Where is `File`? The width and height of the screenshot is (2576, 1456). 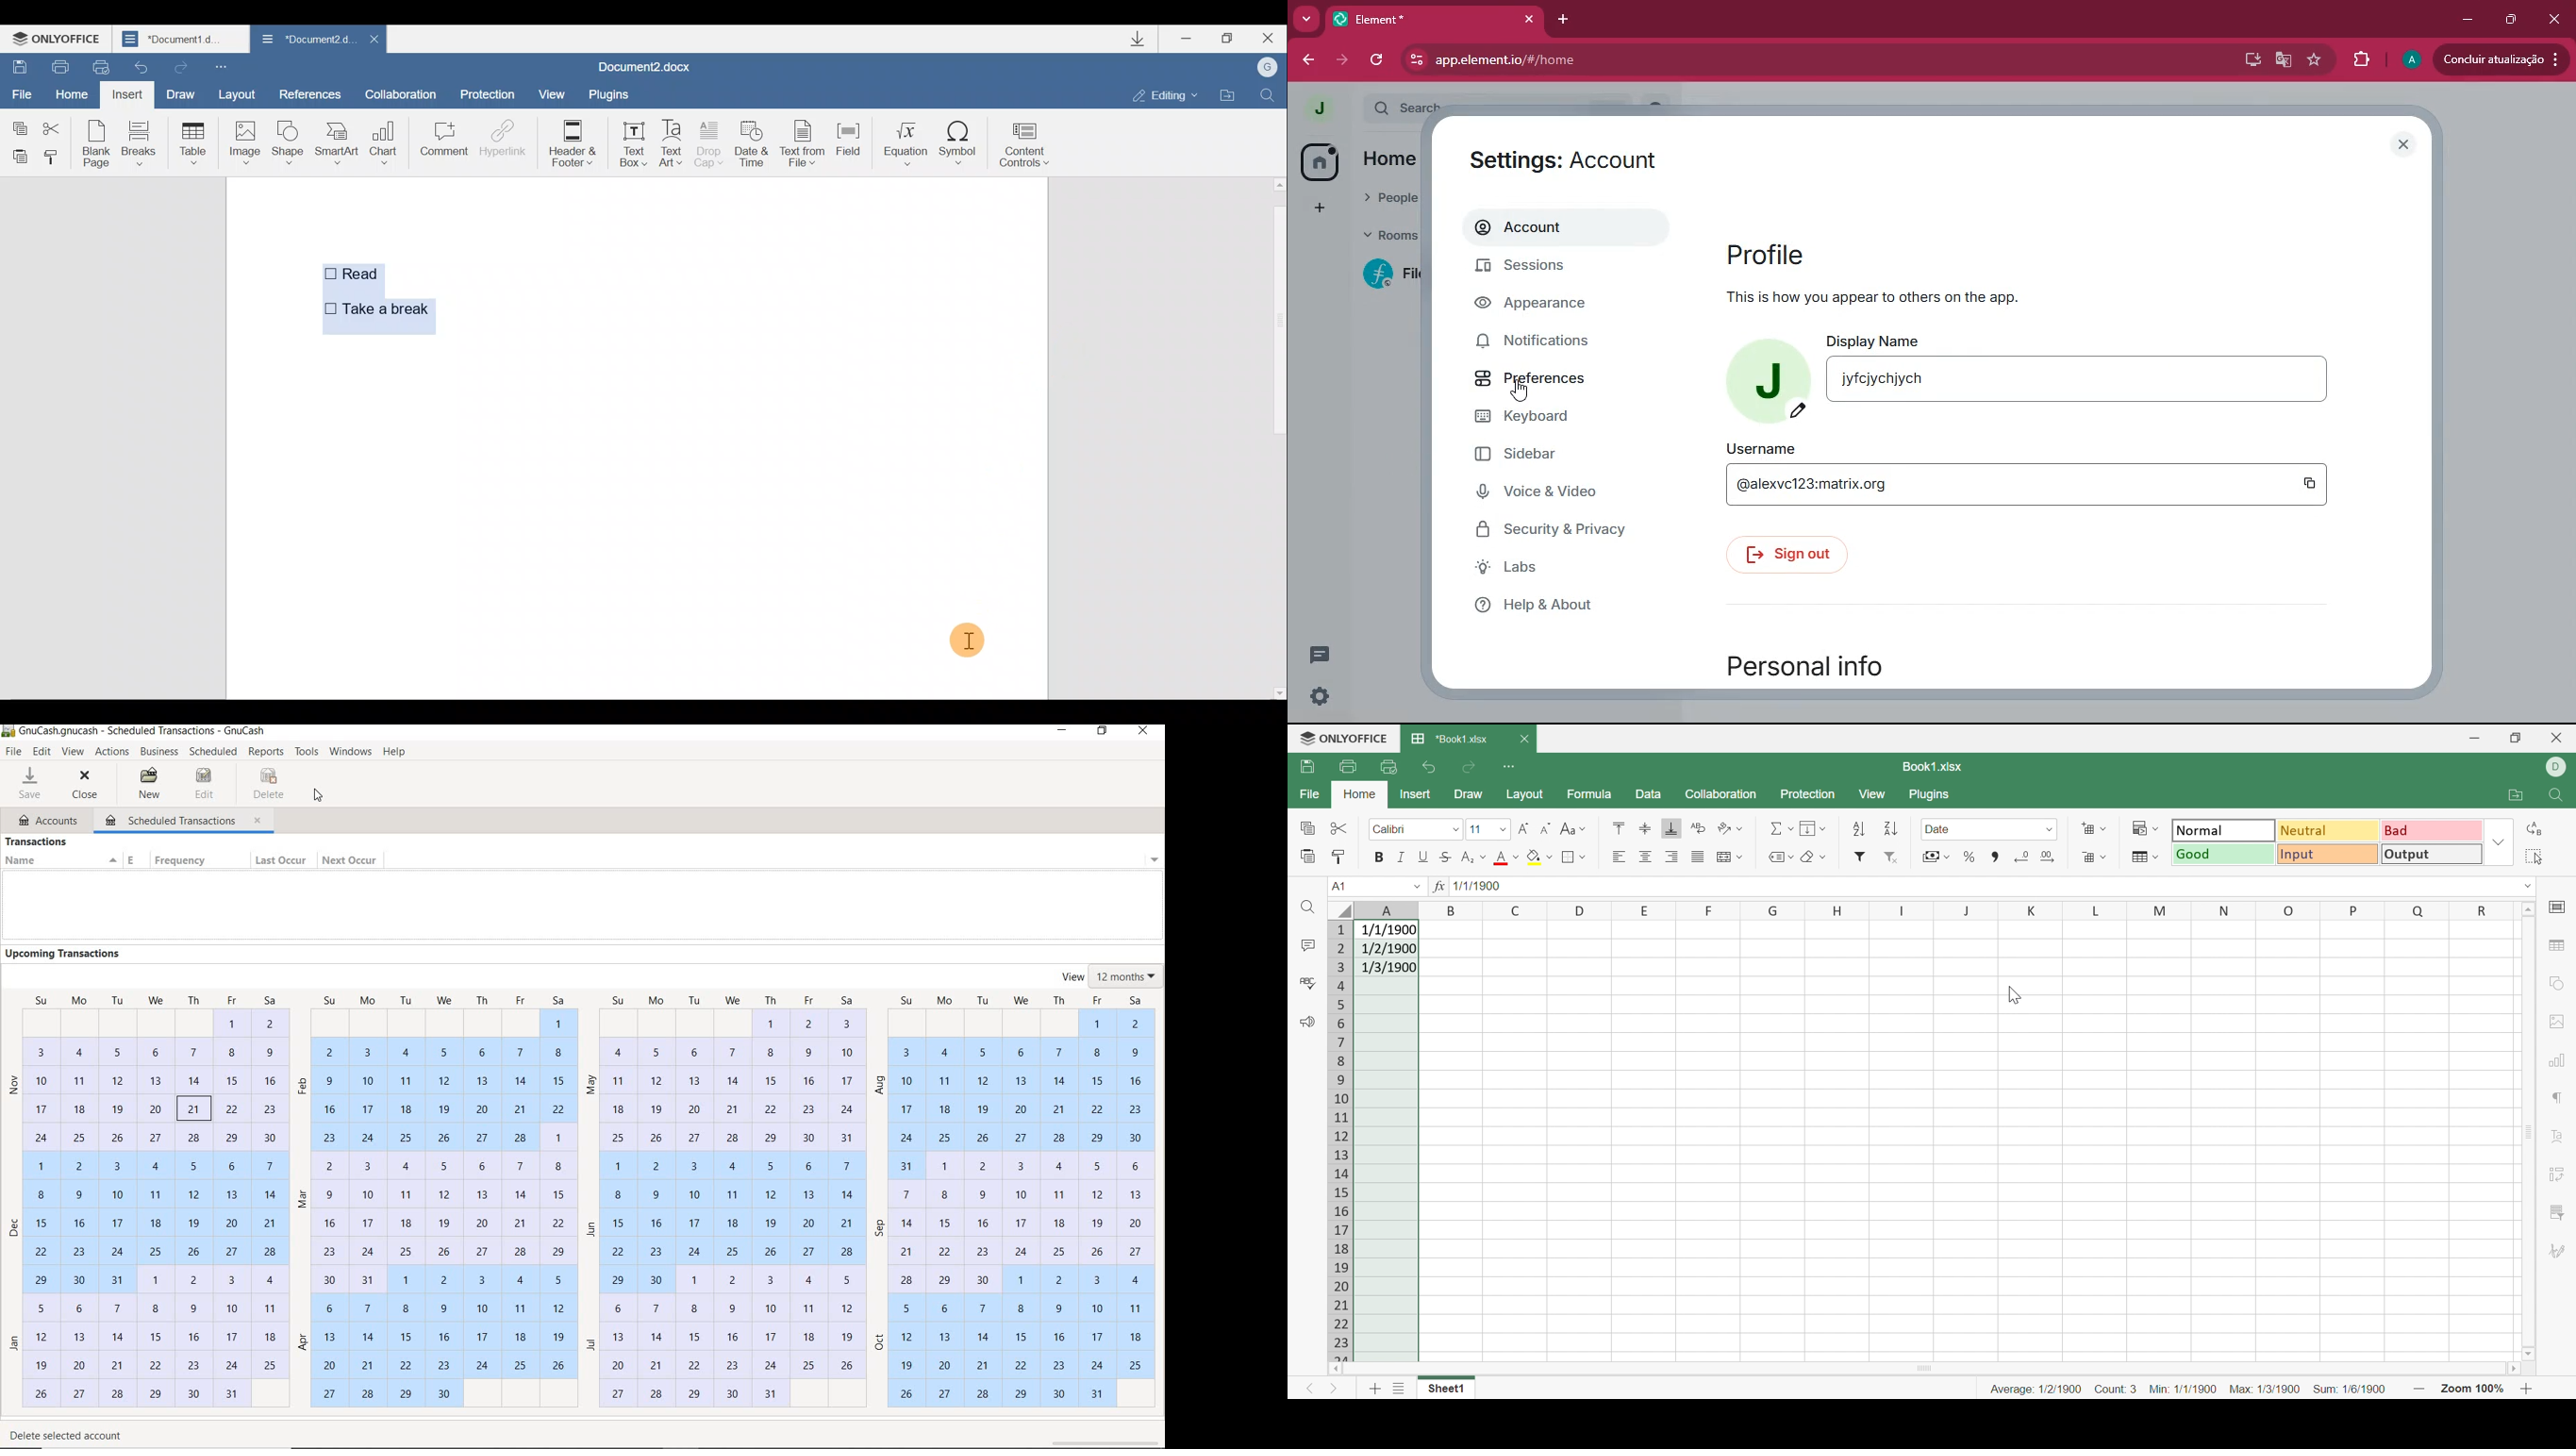
File is located at coordinates (1308, 794).